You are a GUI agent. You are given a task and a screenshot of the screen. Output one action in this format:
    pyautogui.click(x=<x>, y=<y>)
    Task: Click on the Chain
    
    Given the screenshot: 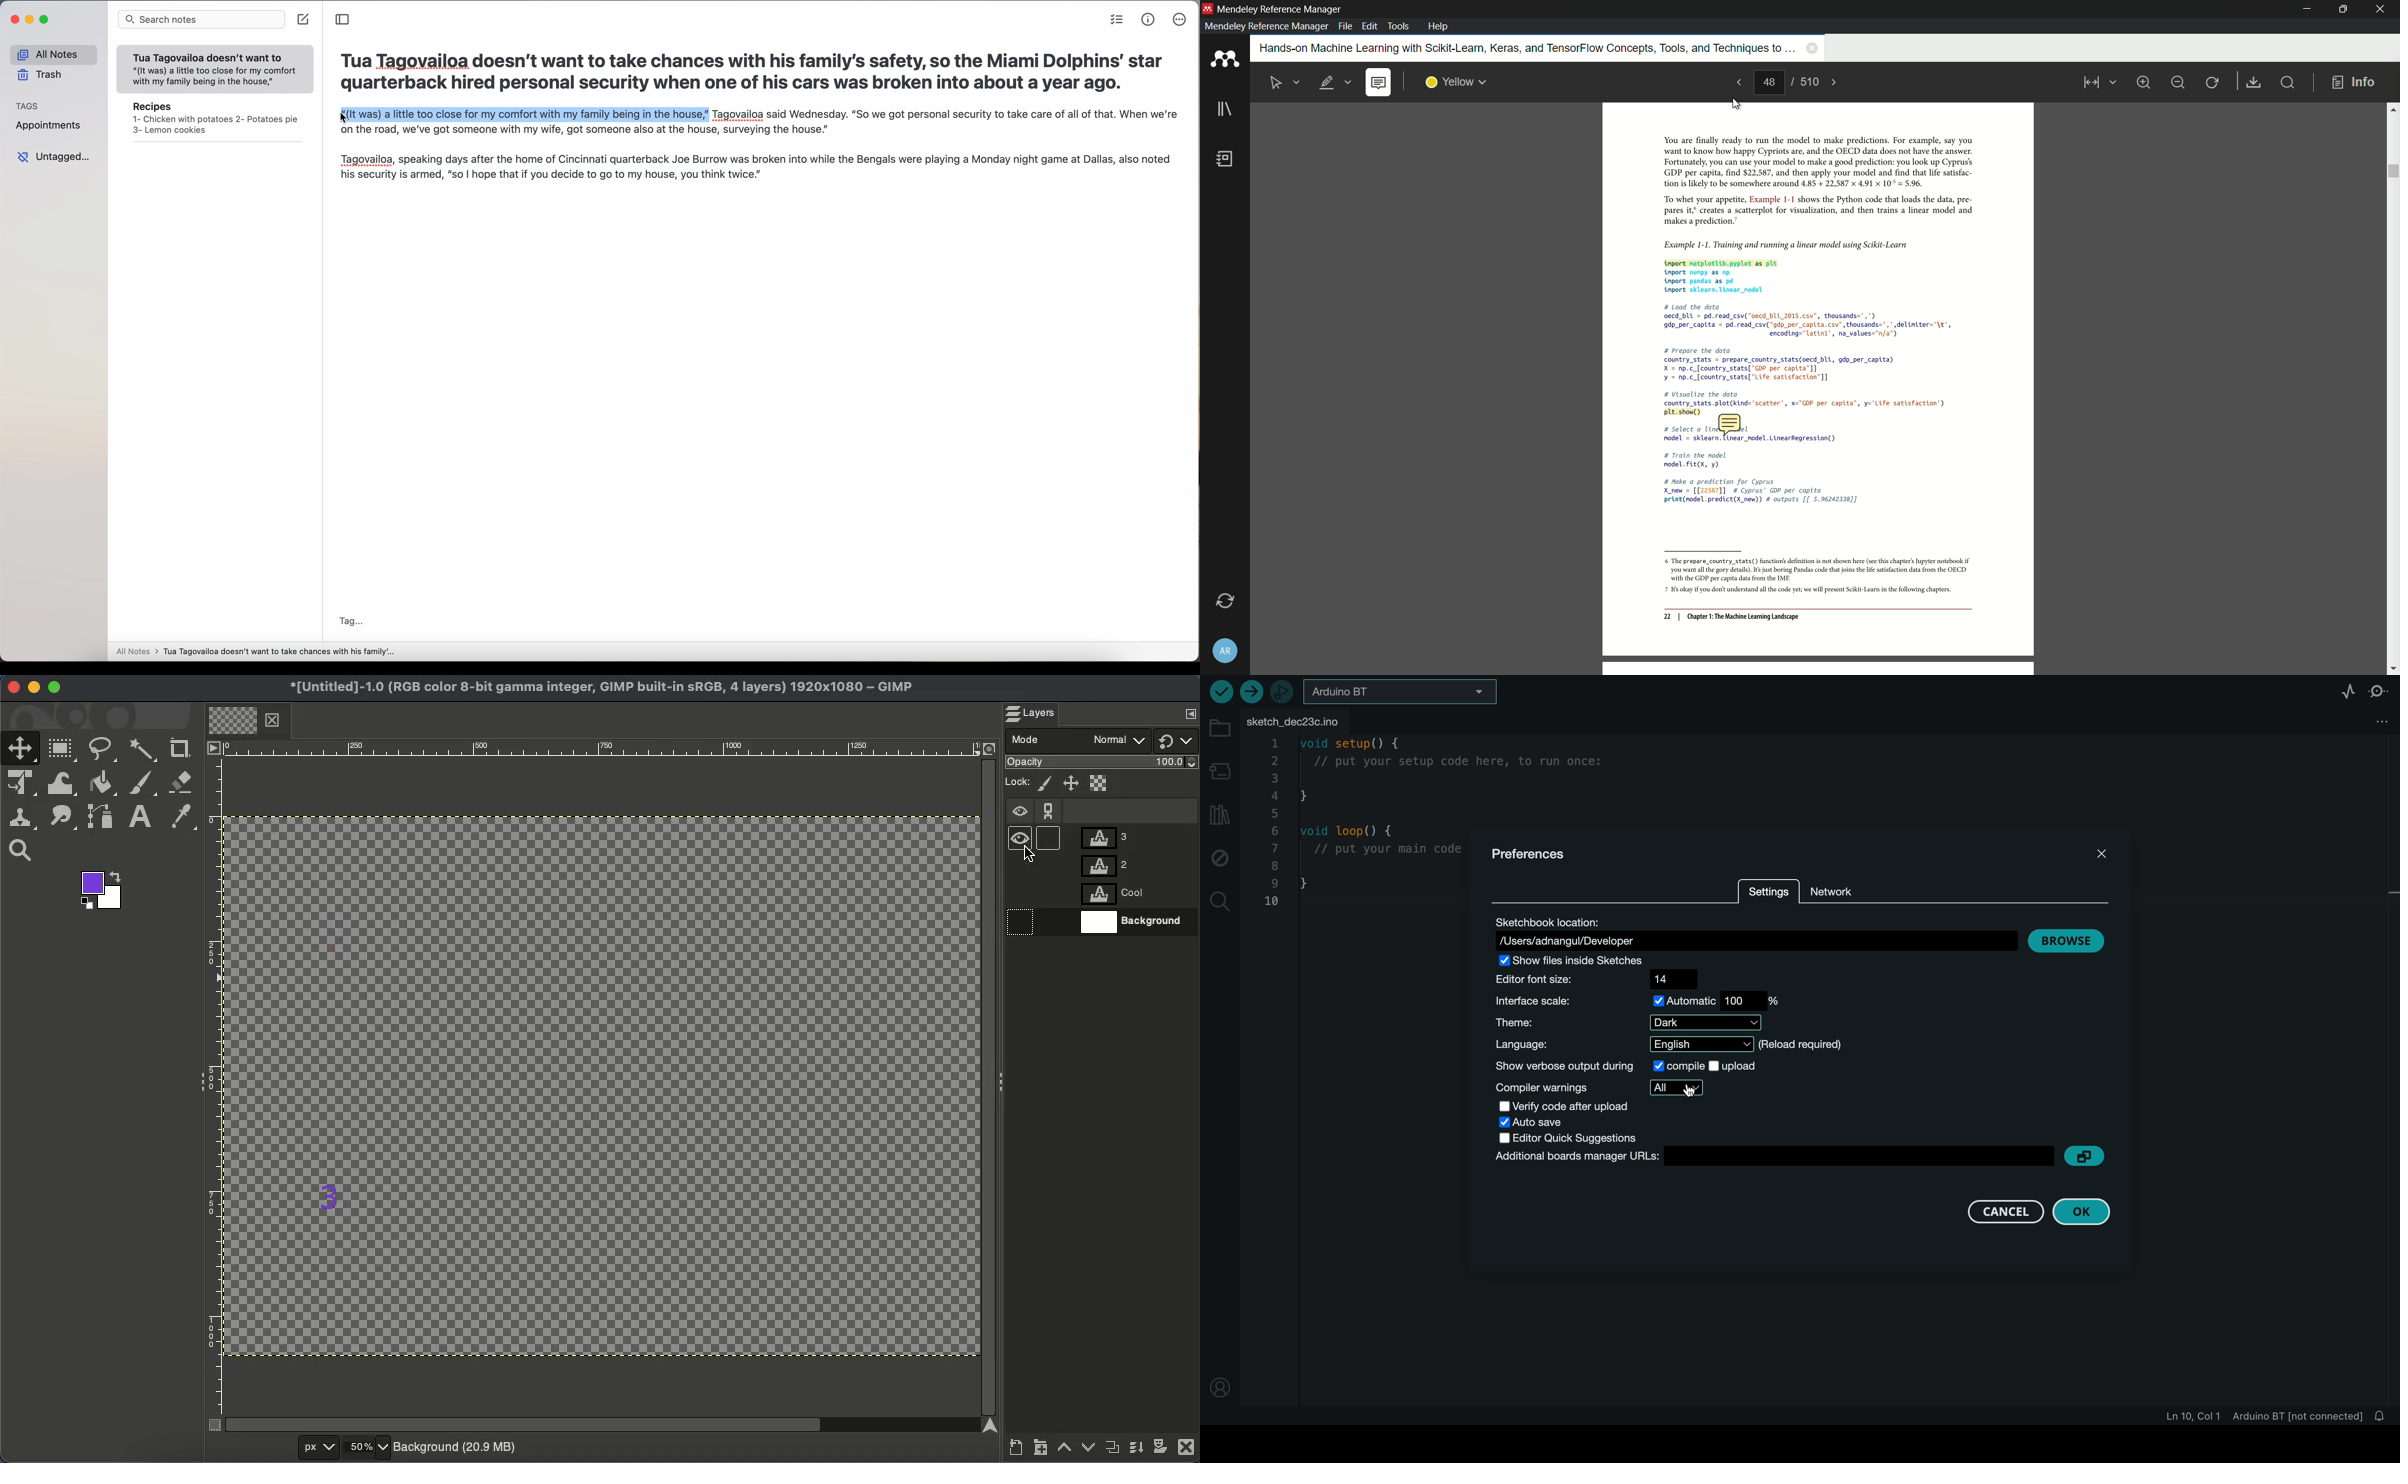 What is the action you would take?
    pyautogui.click(x=1049, y=806)
    